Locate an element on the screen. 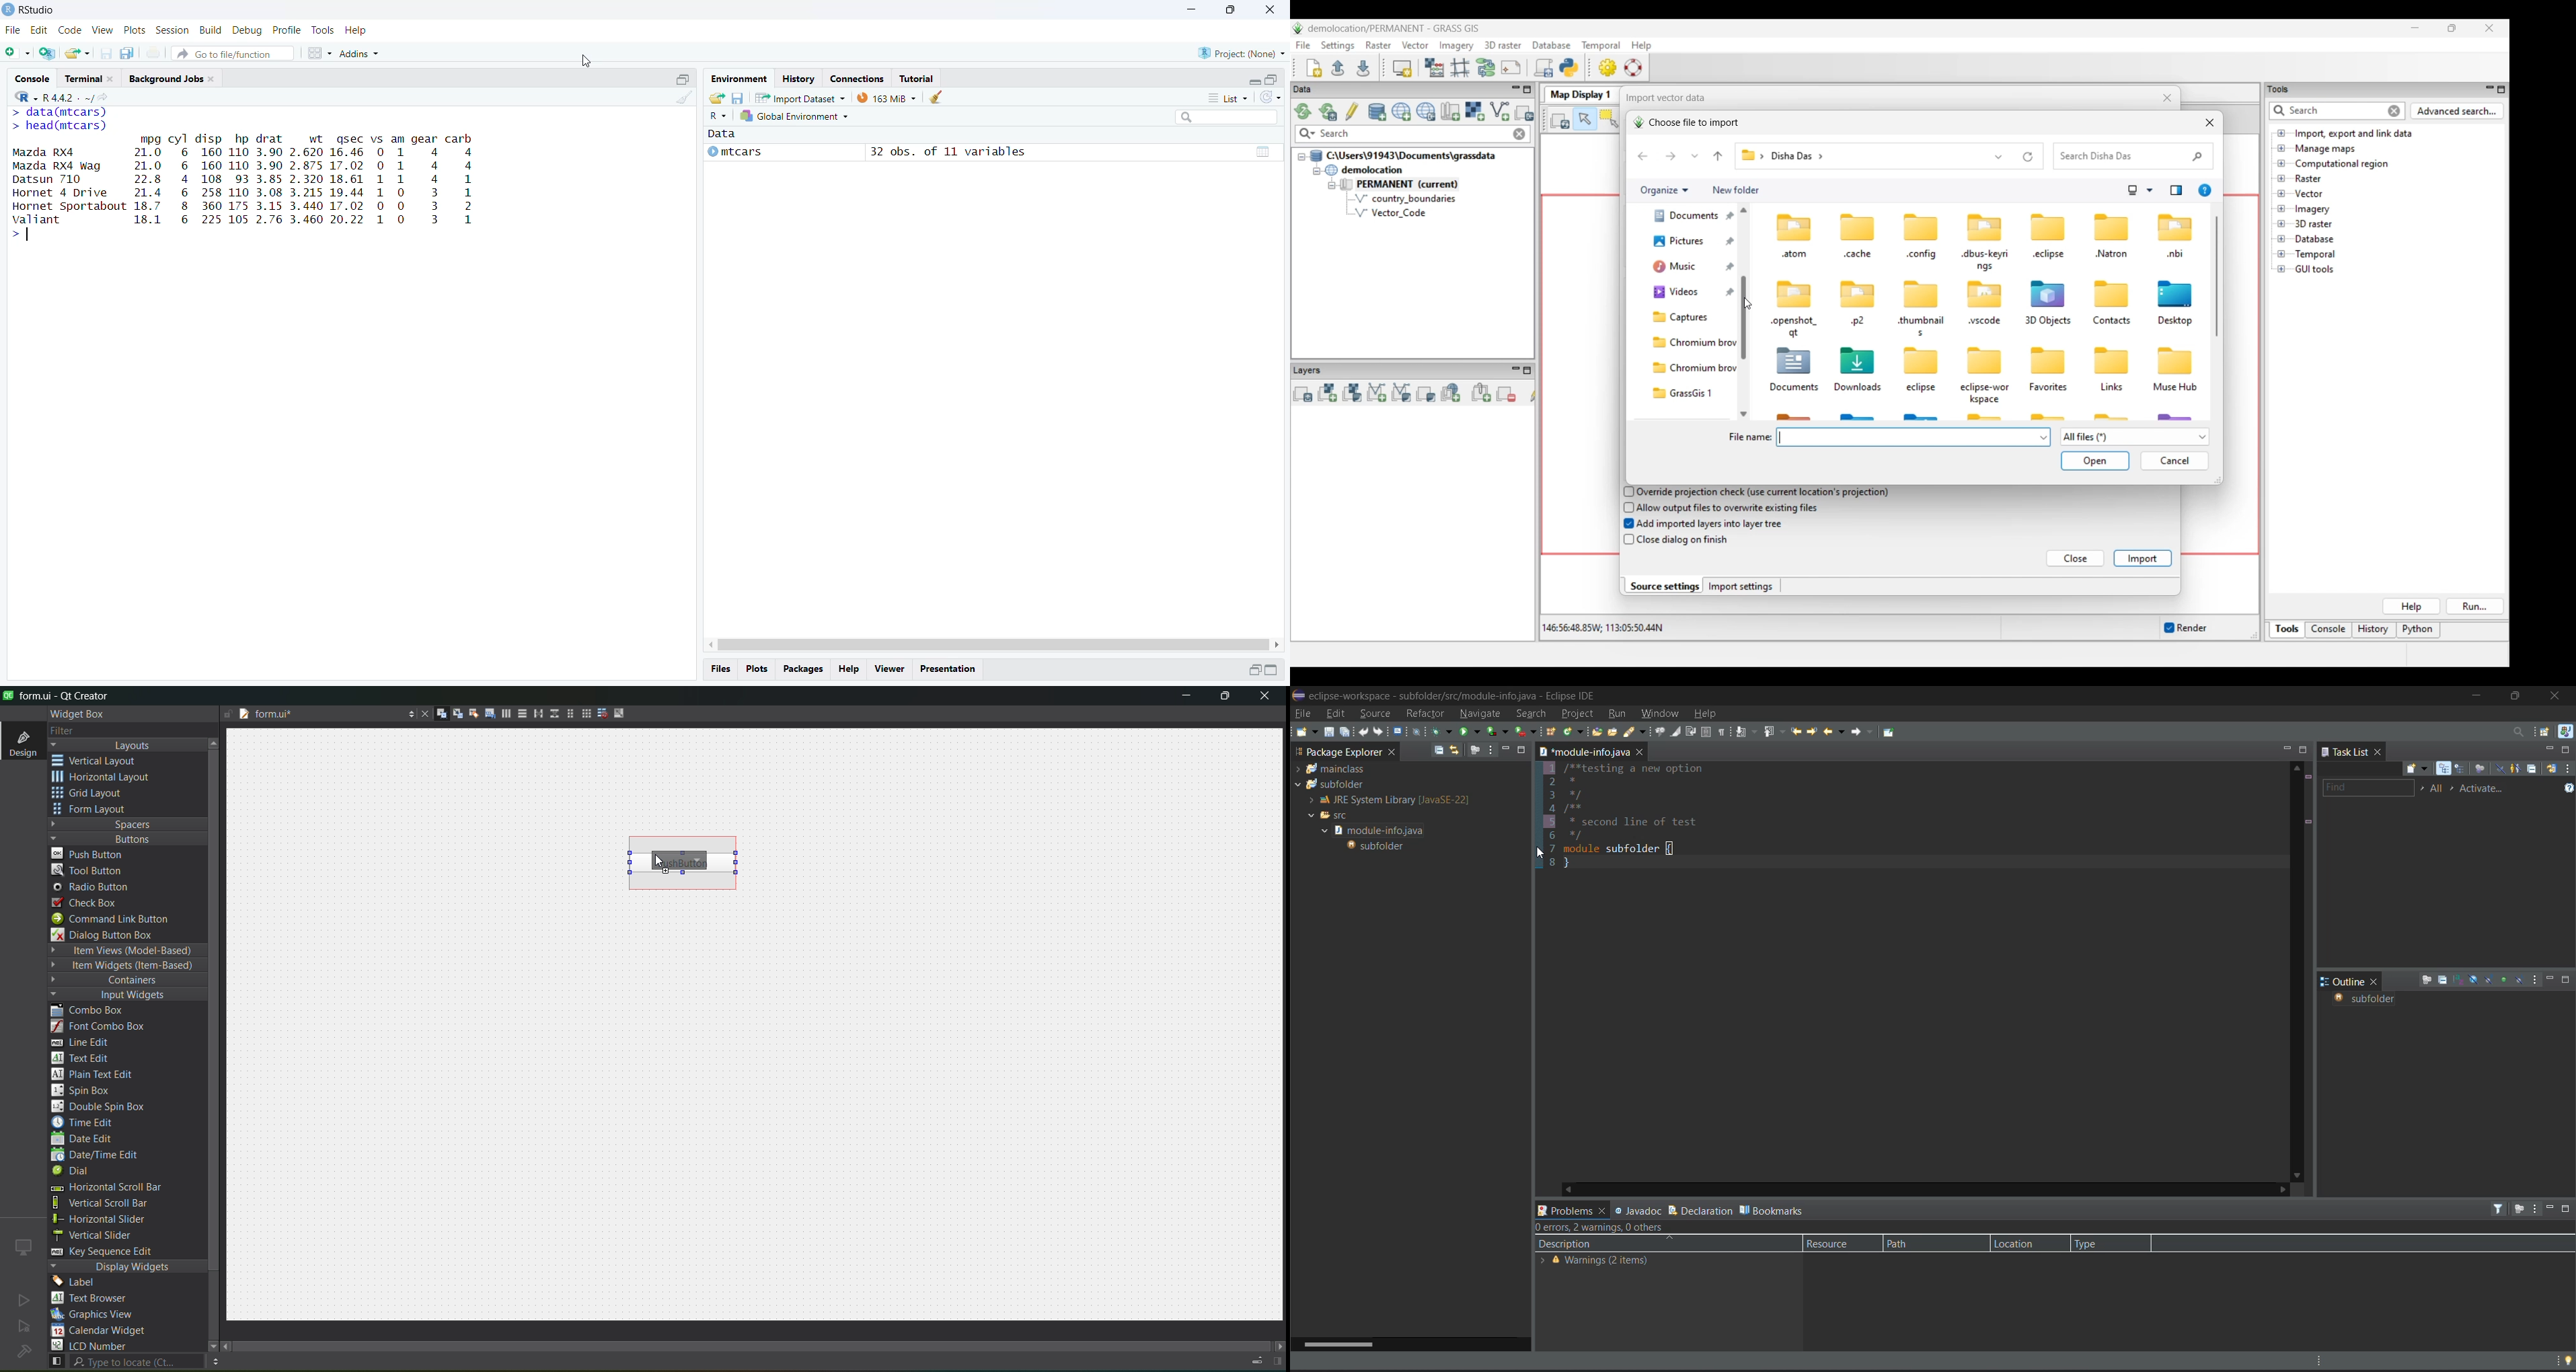 The image size is (2576, 1372). scrollbar is located at coordinates (994, 644).